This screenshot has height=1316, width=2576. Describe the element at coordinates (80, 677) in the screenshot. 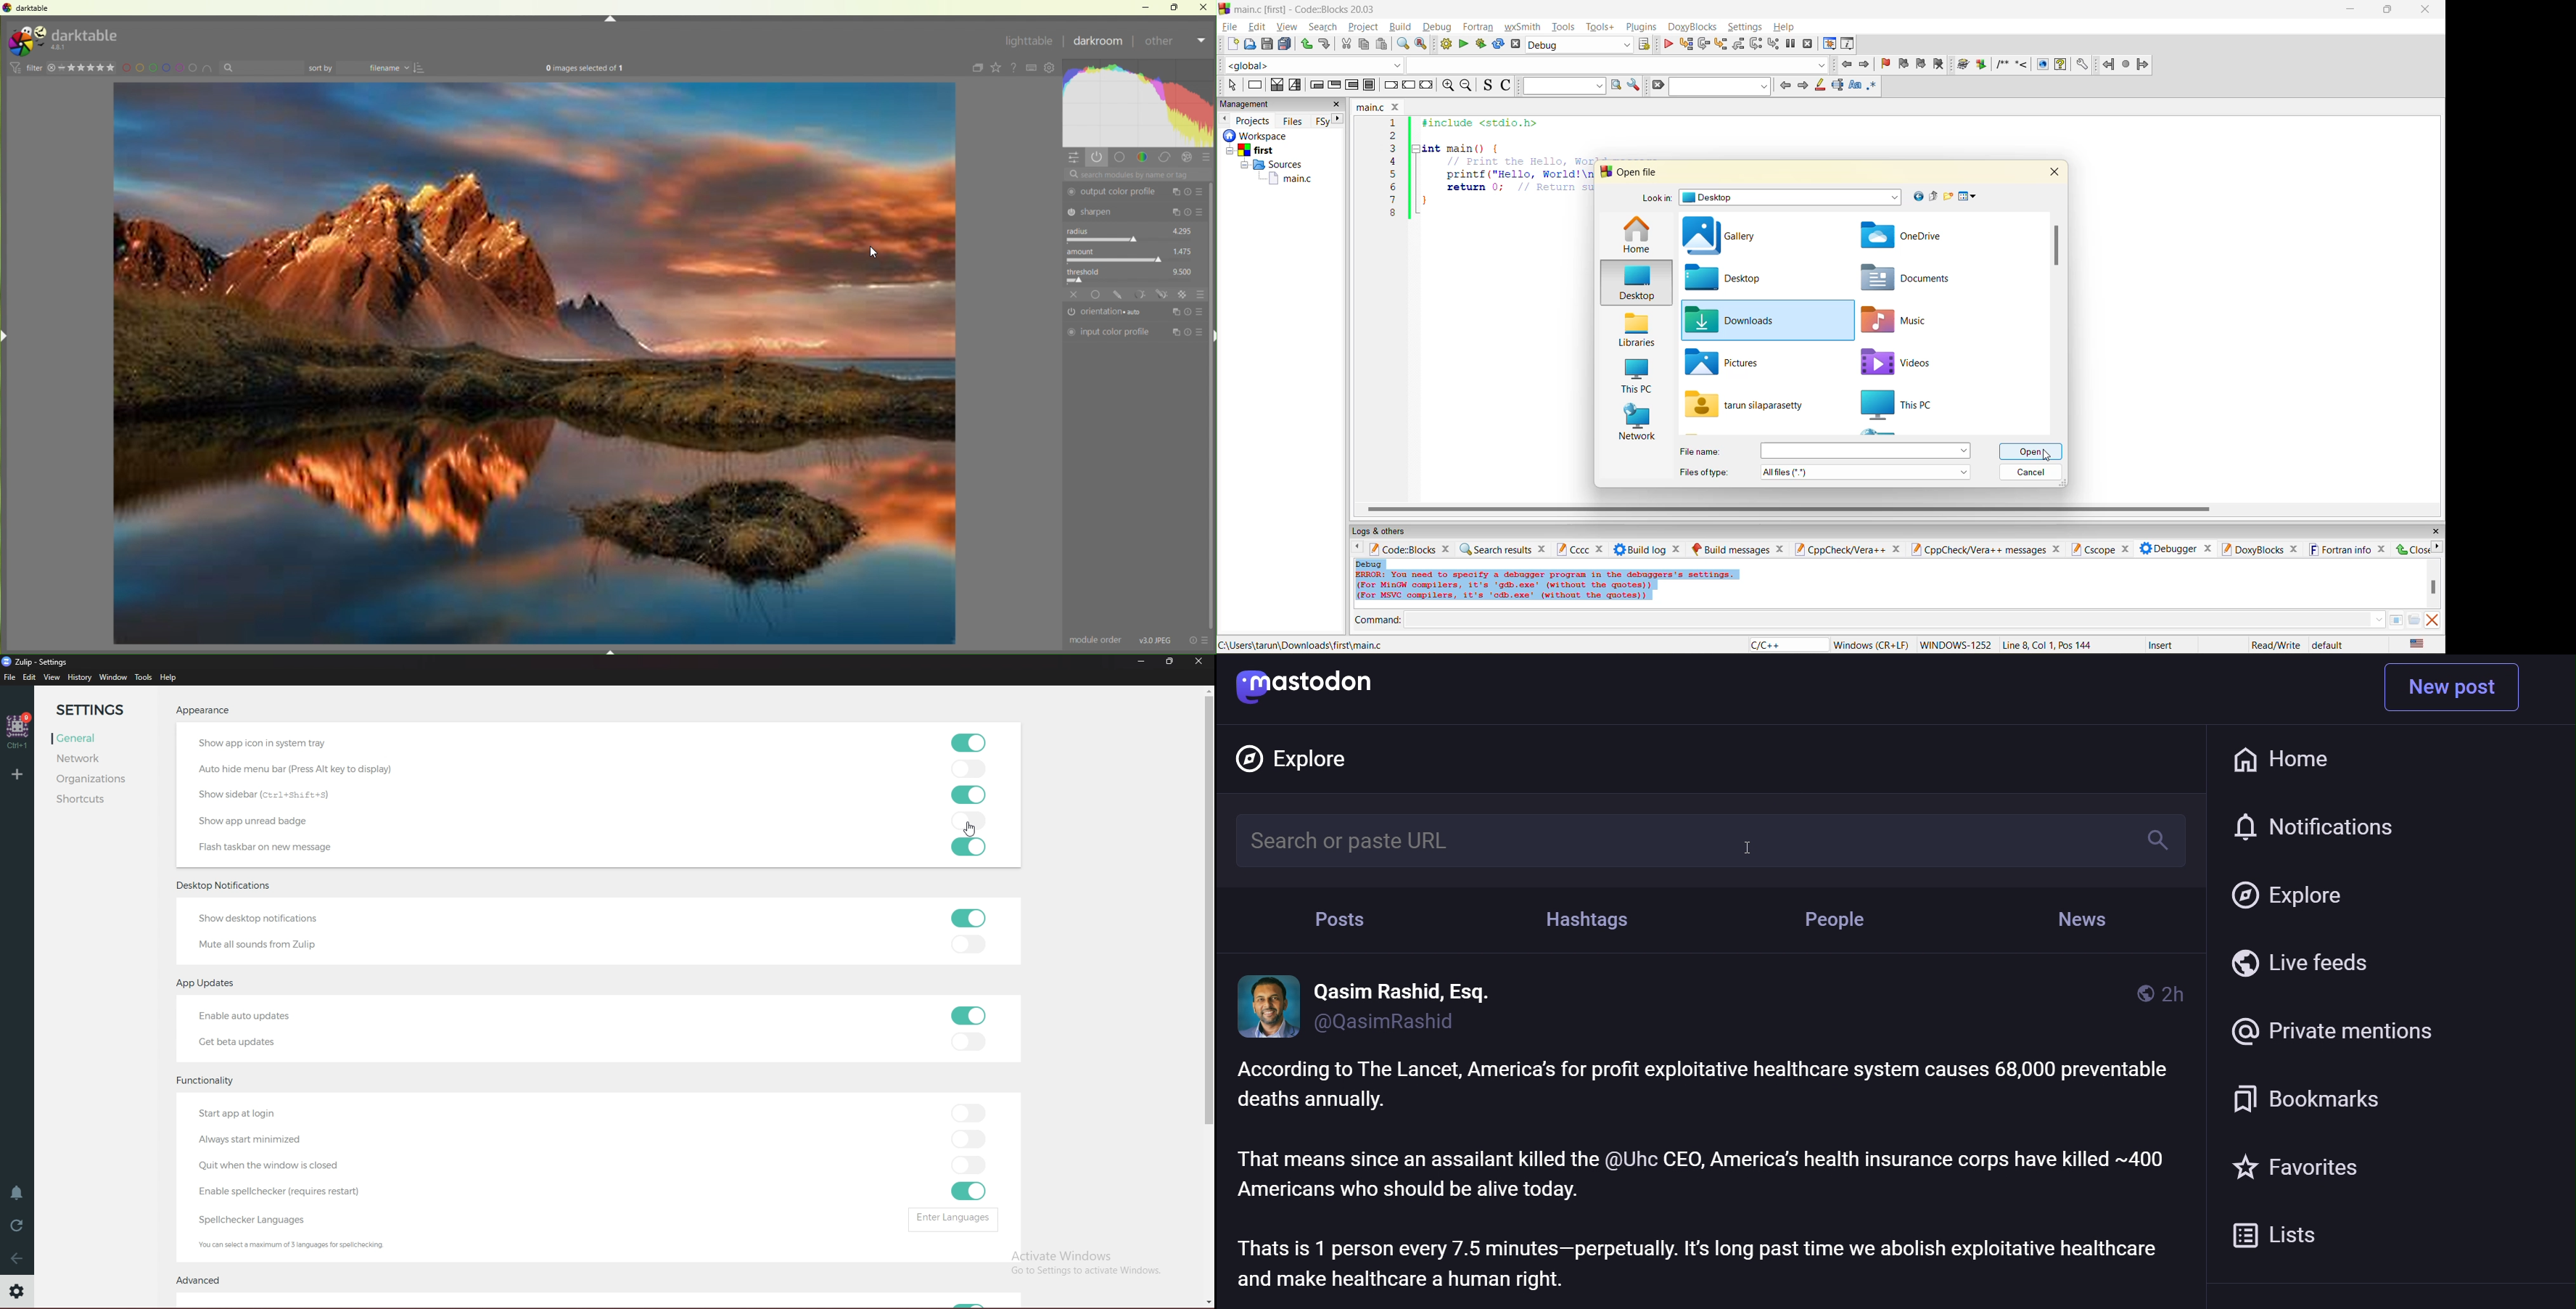

I see `History` at that location.